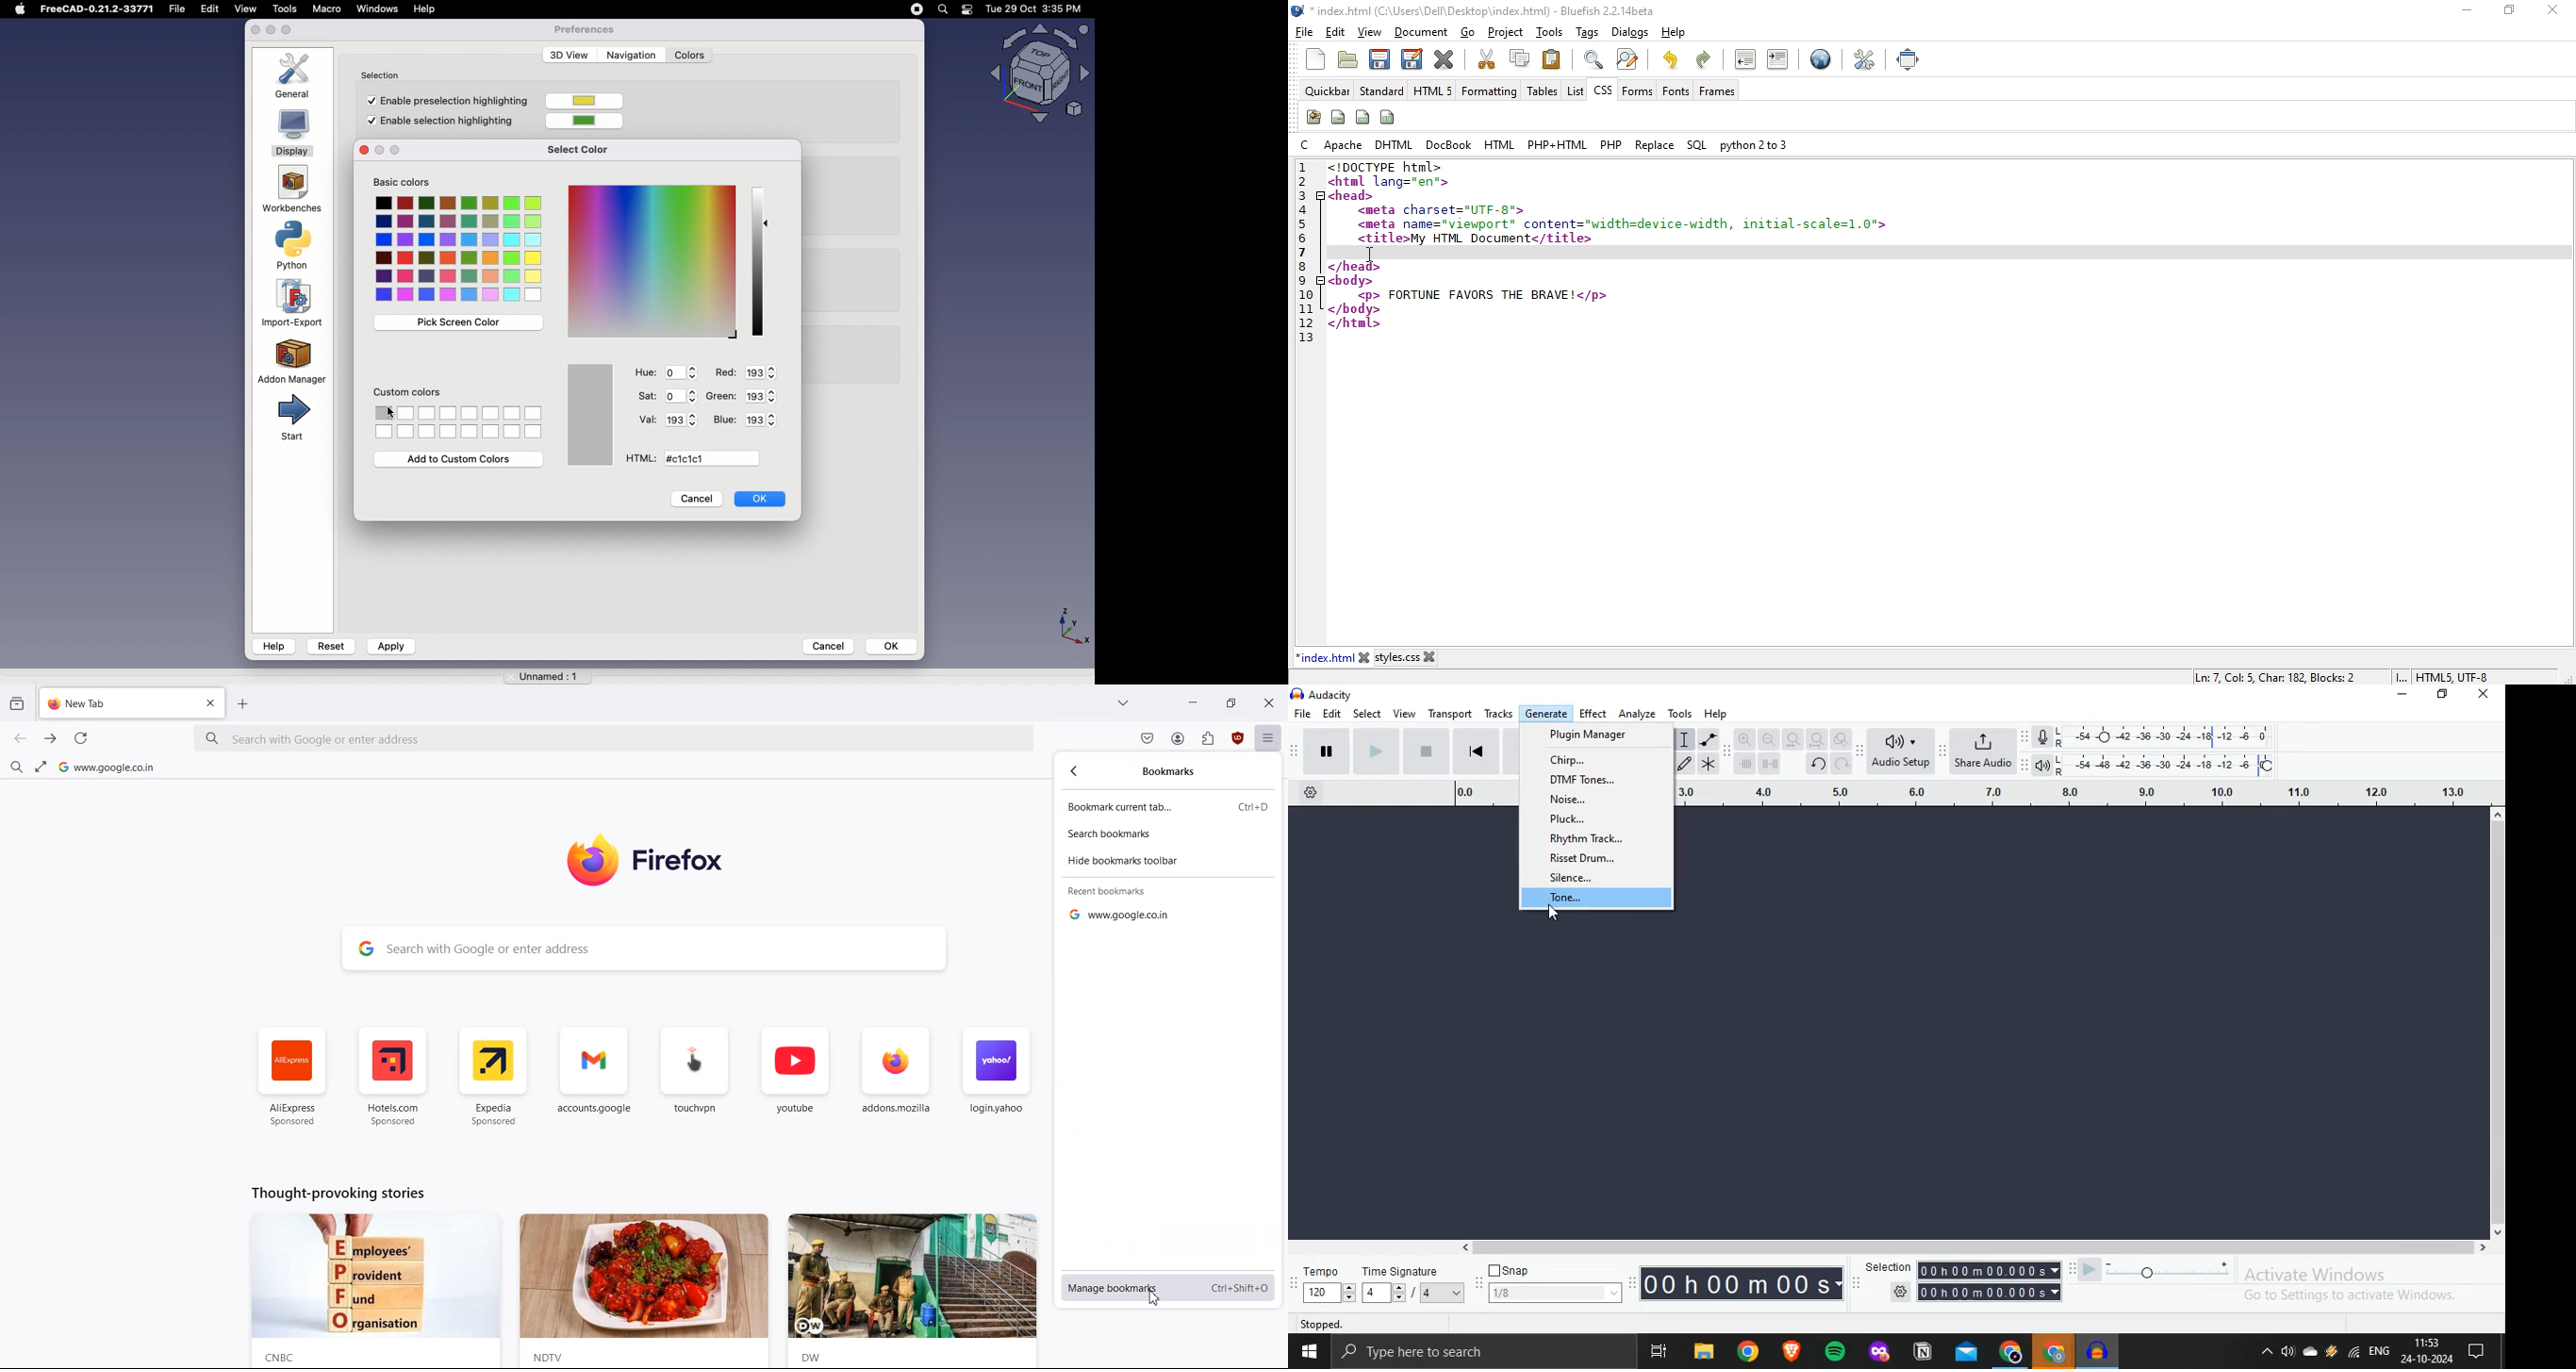  I want to click on search, so click(942, 9).